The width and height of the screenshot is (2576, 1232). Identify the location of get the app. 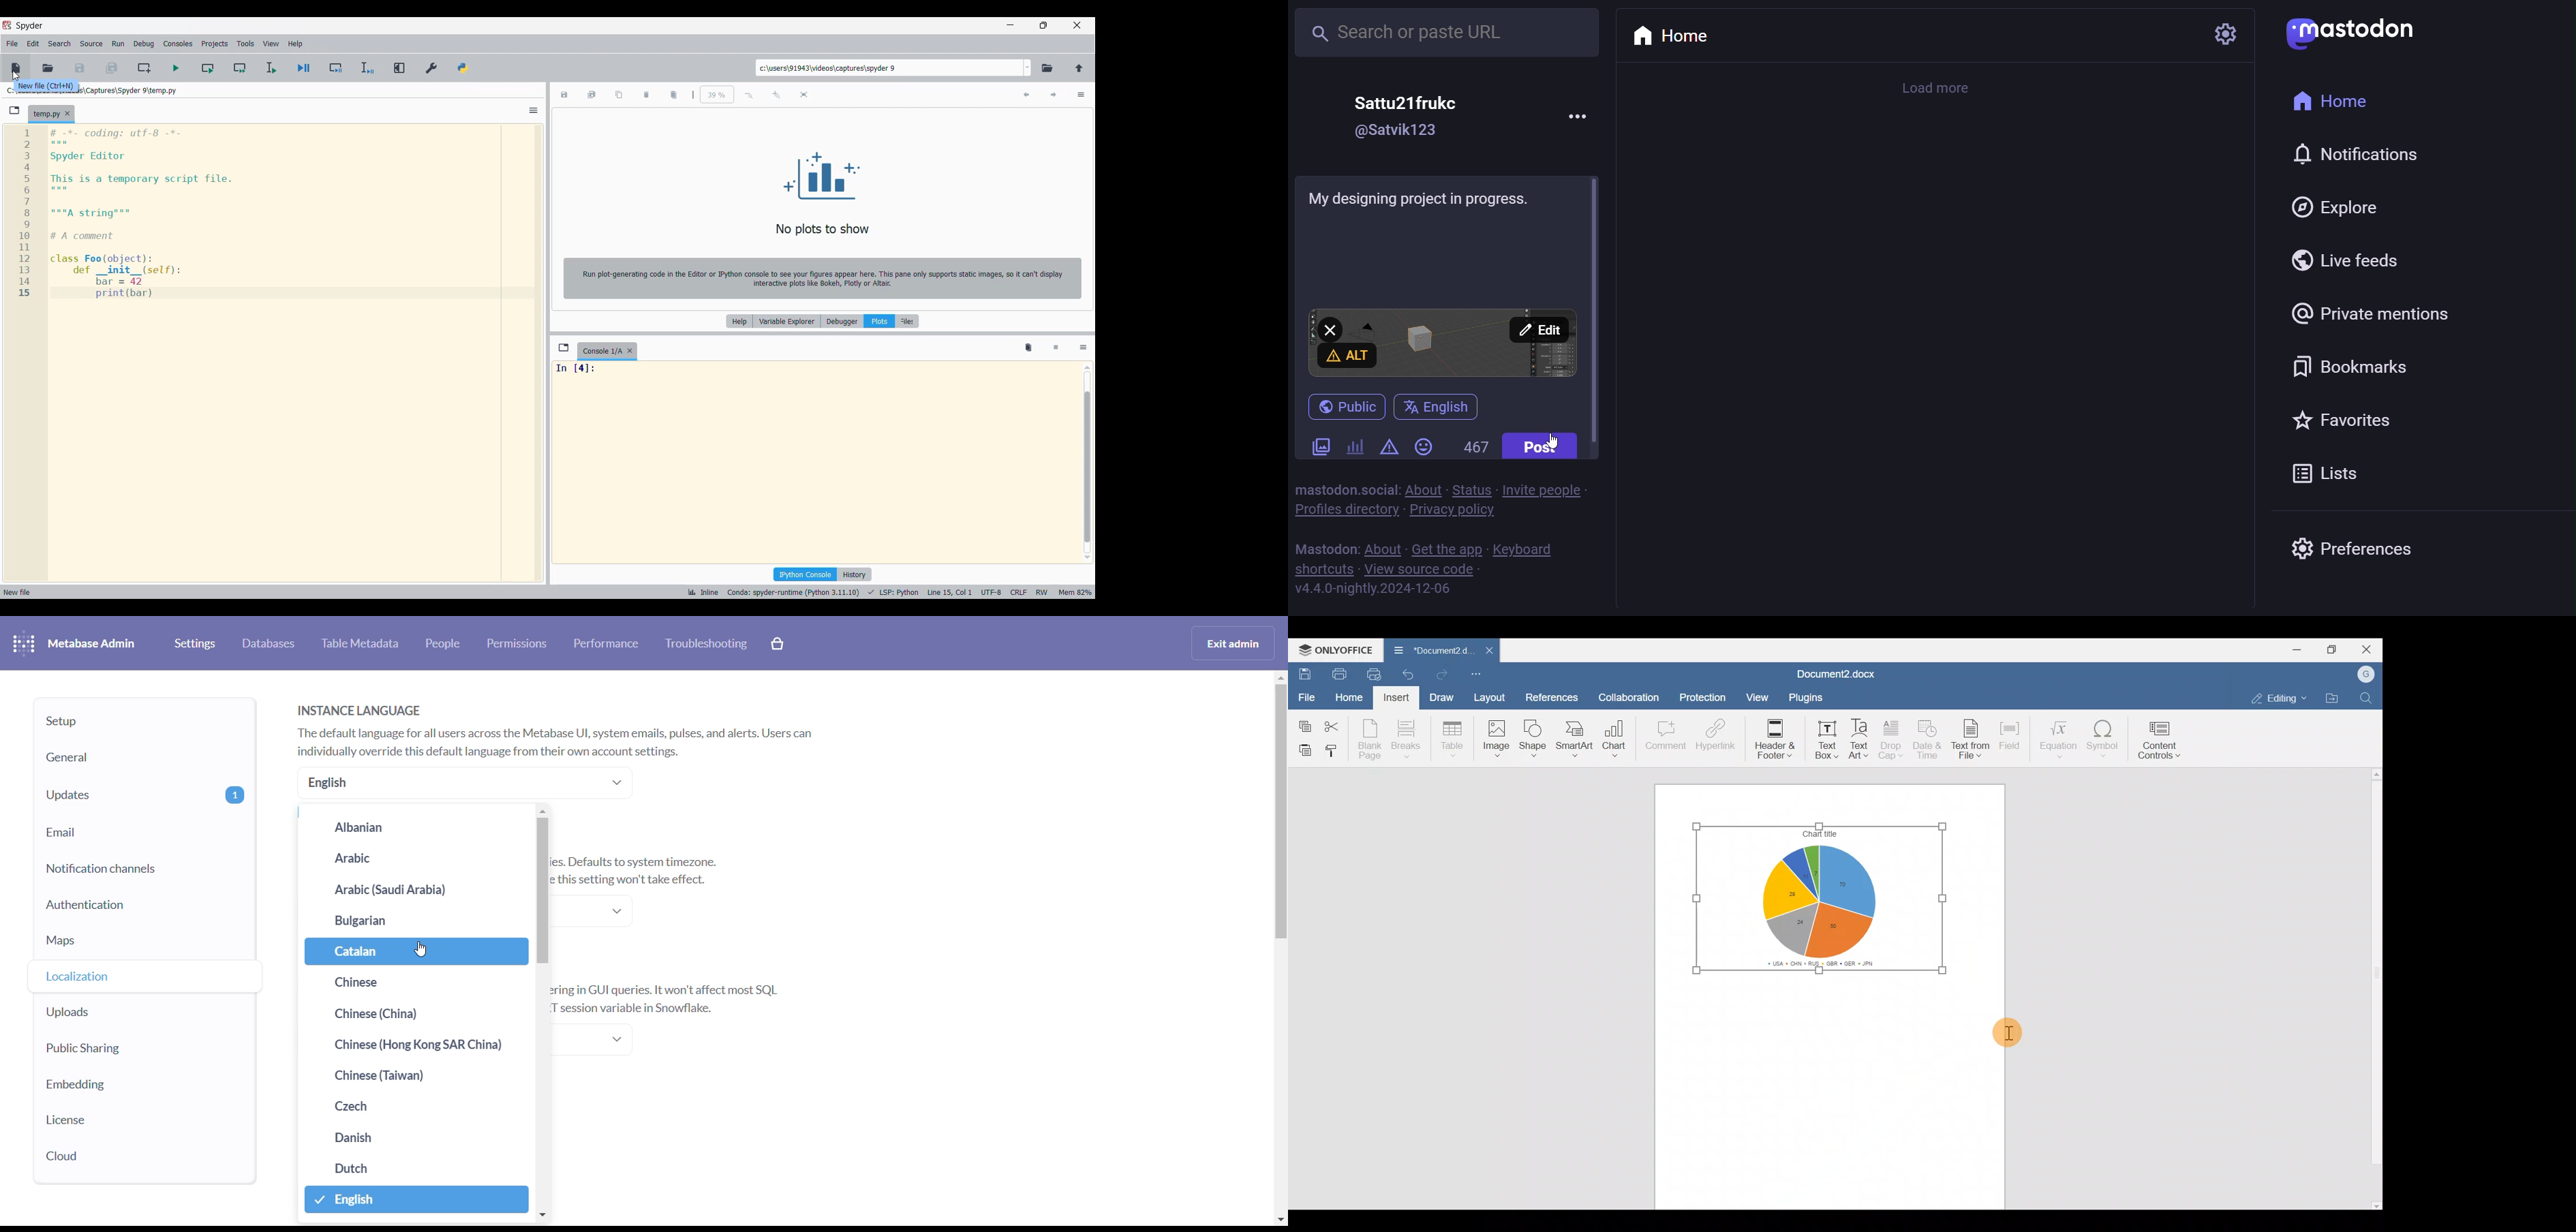
(1447, 549).